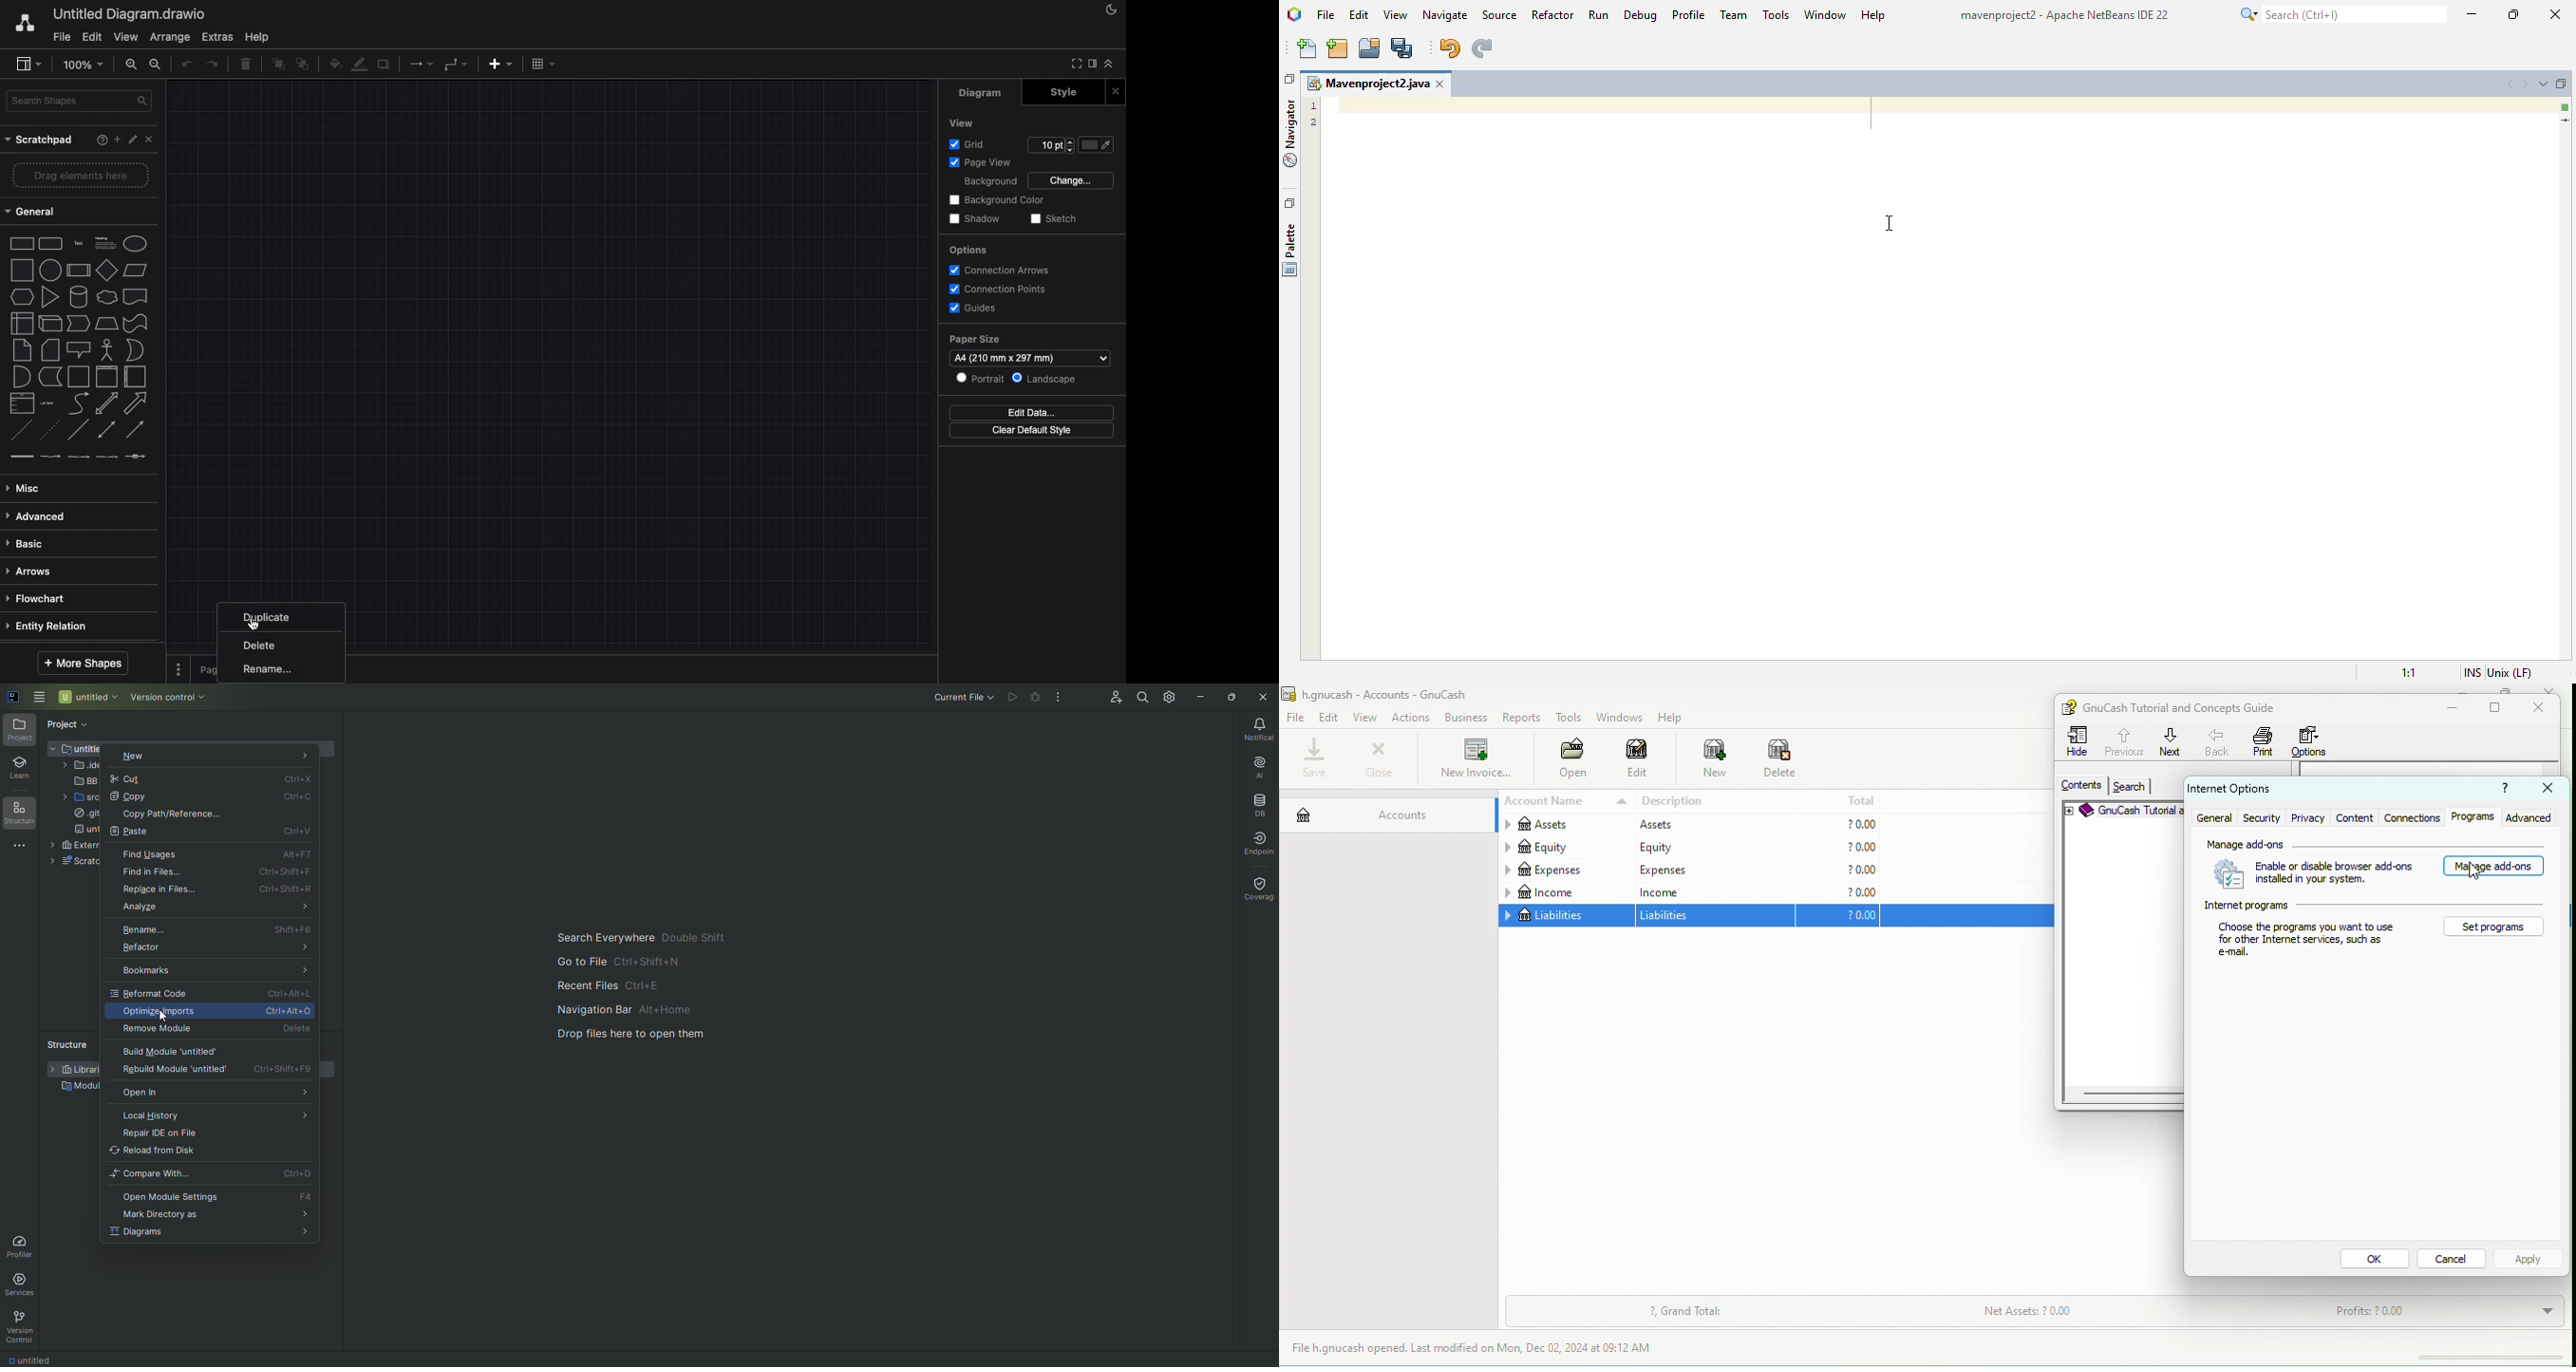 The height and width of the screenshot is (1372, 2576). I want to click on to back, so click(303, 65).